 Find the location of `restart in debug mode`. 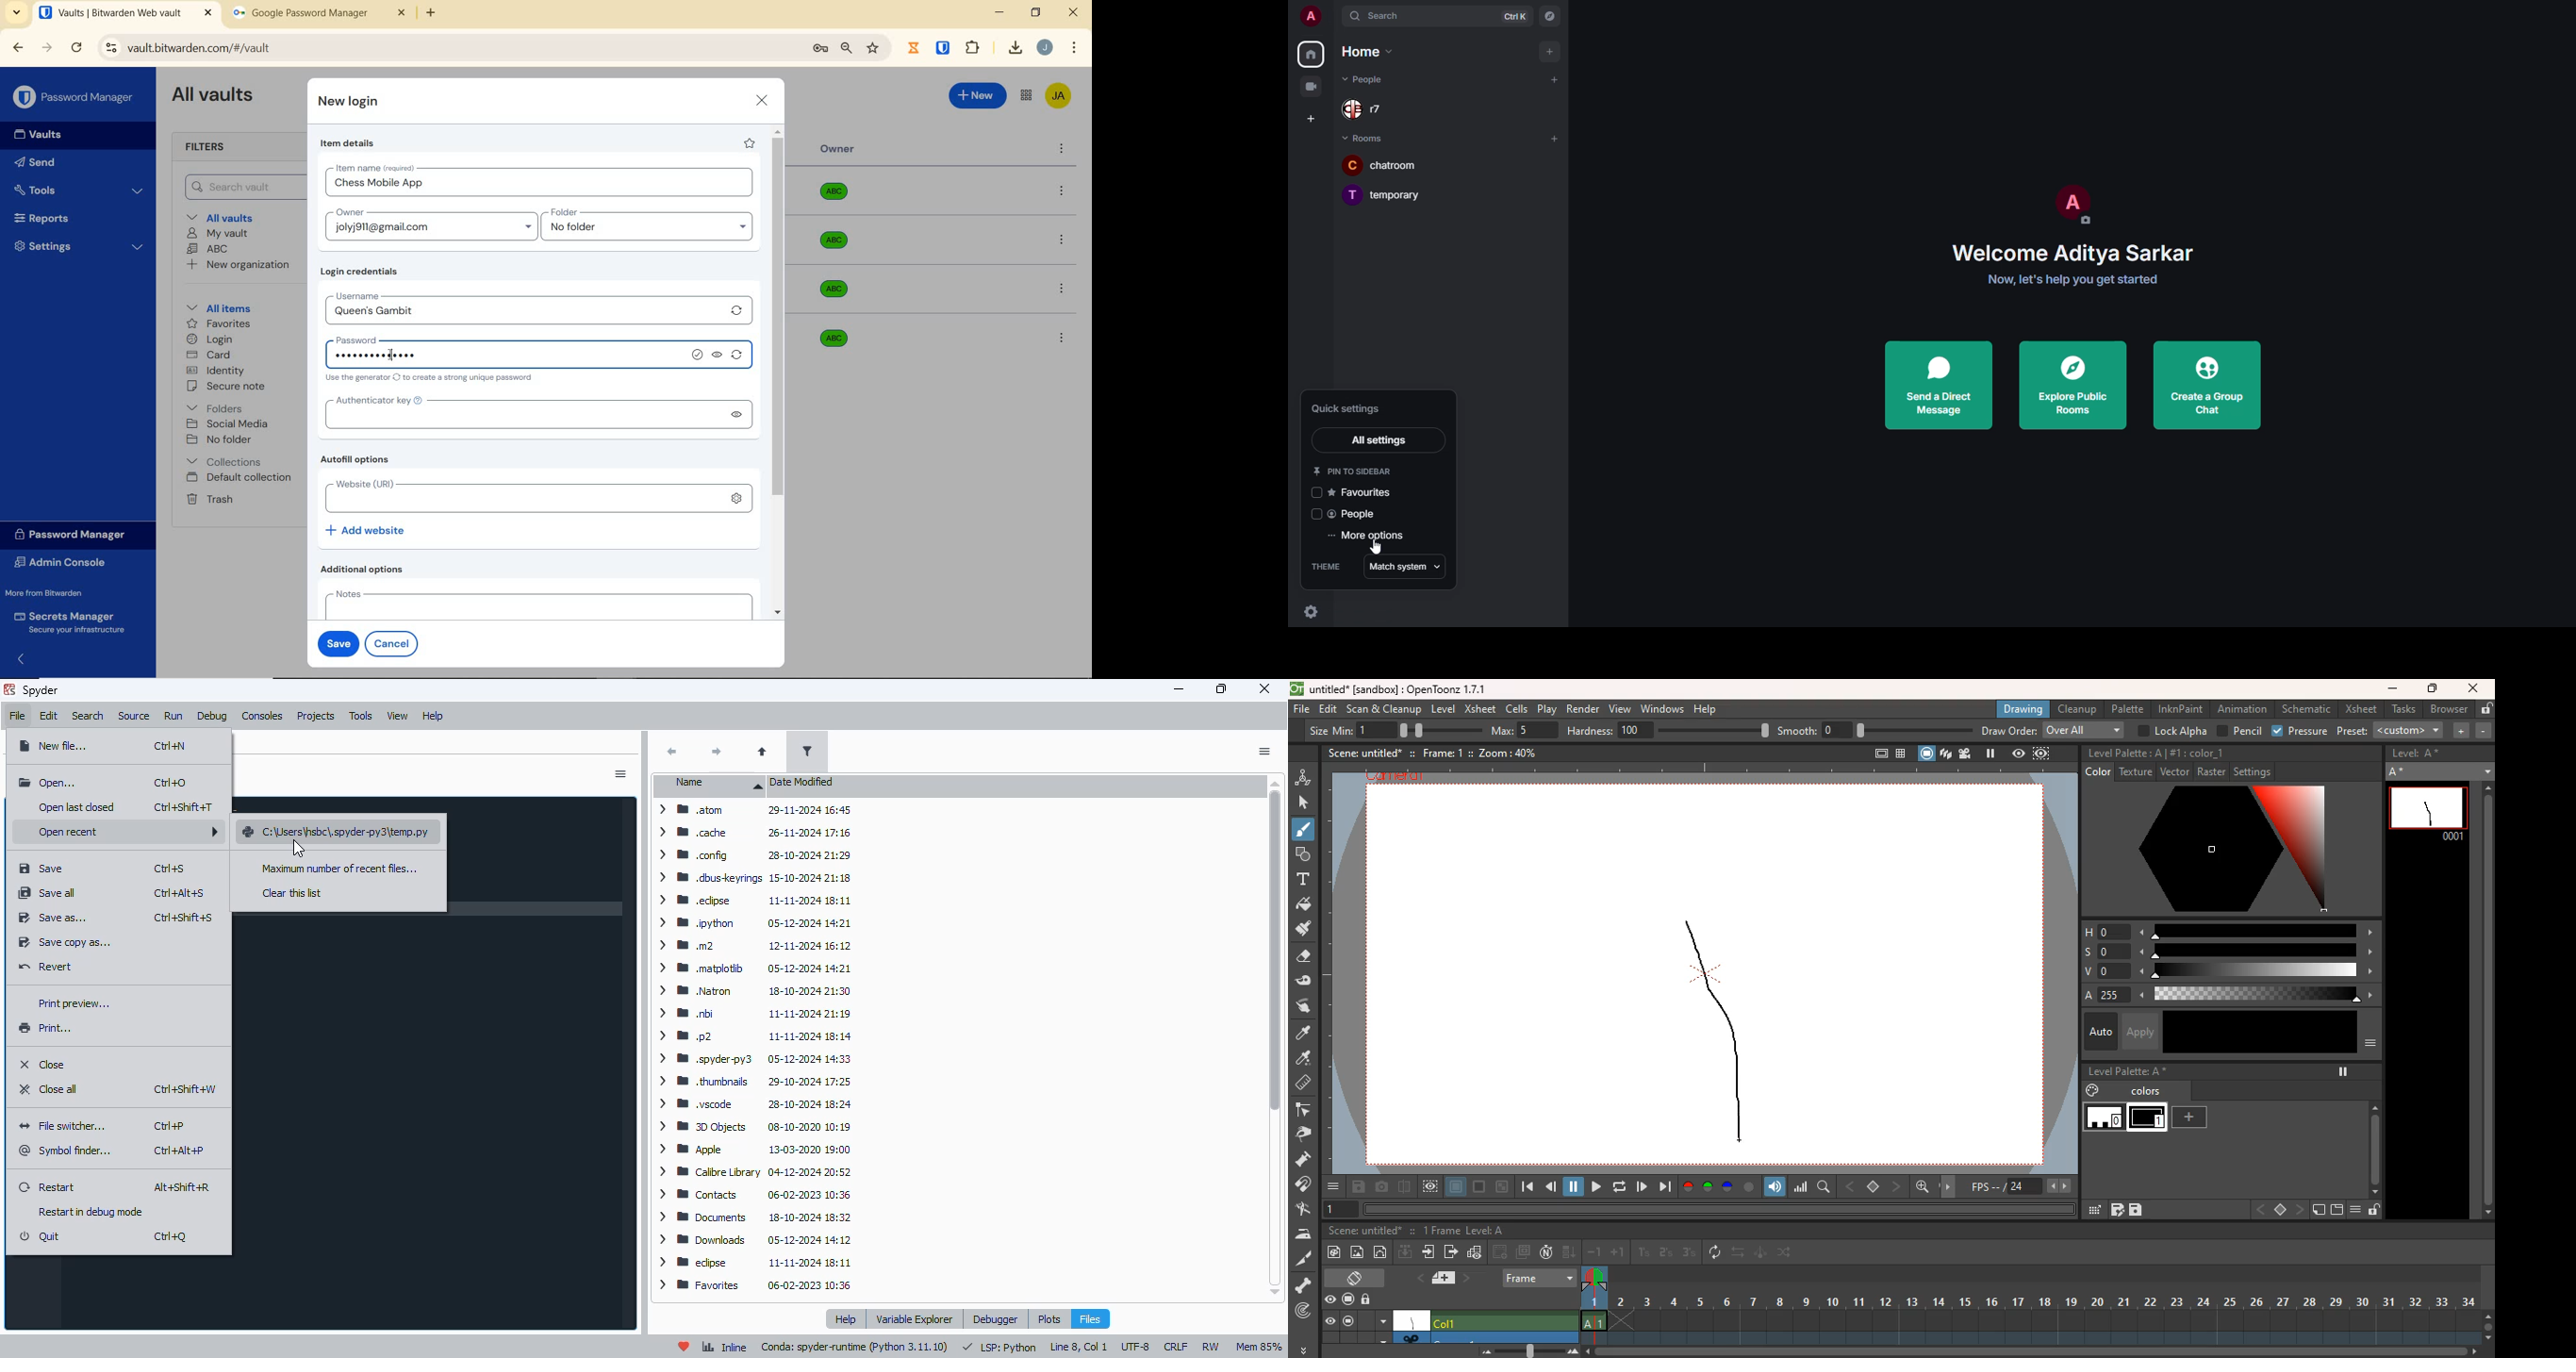

restart in debug mode is located at coordinates (92, 1212).